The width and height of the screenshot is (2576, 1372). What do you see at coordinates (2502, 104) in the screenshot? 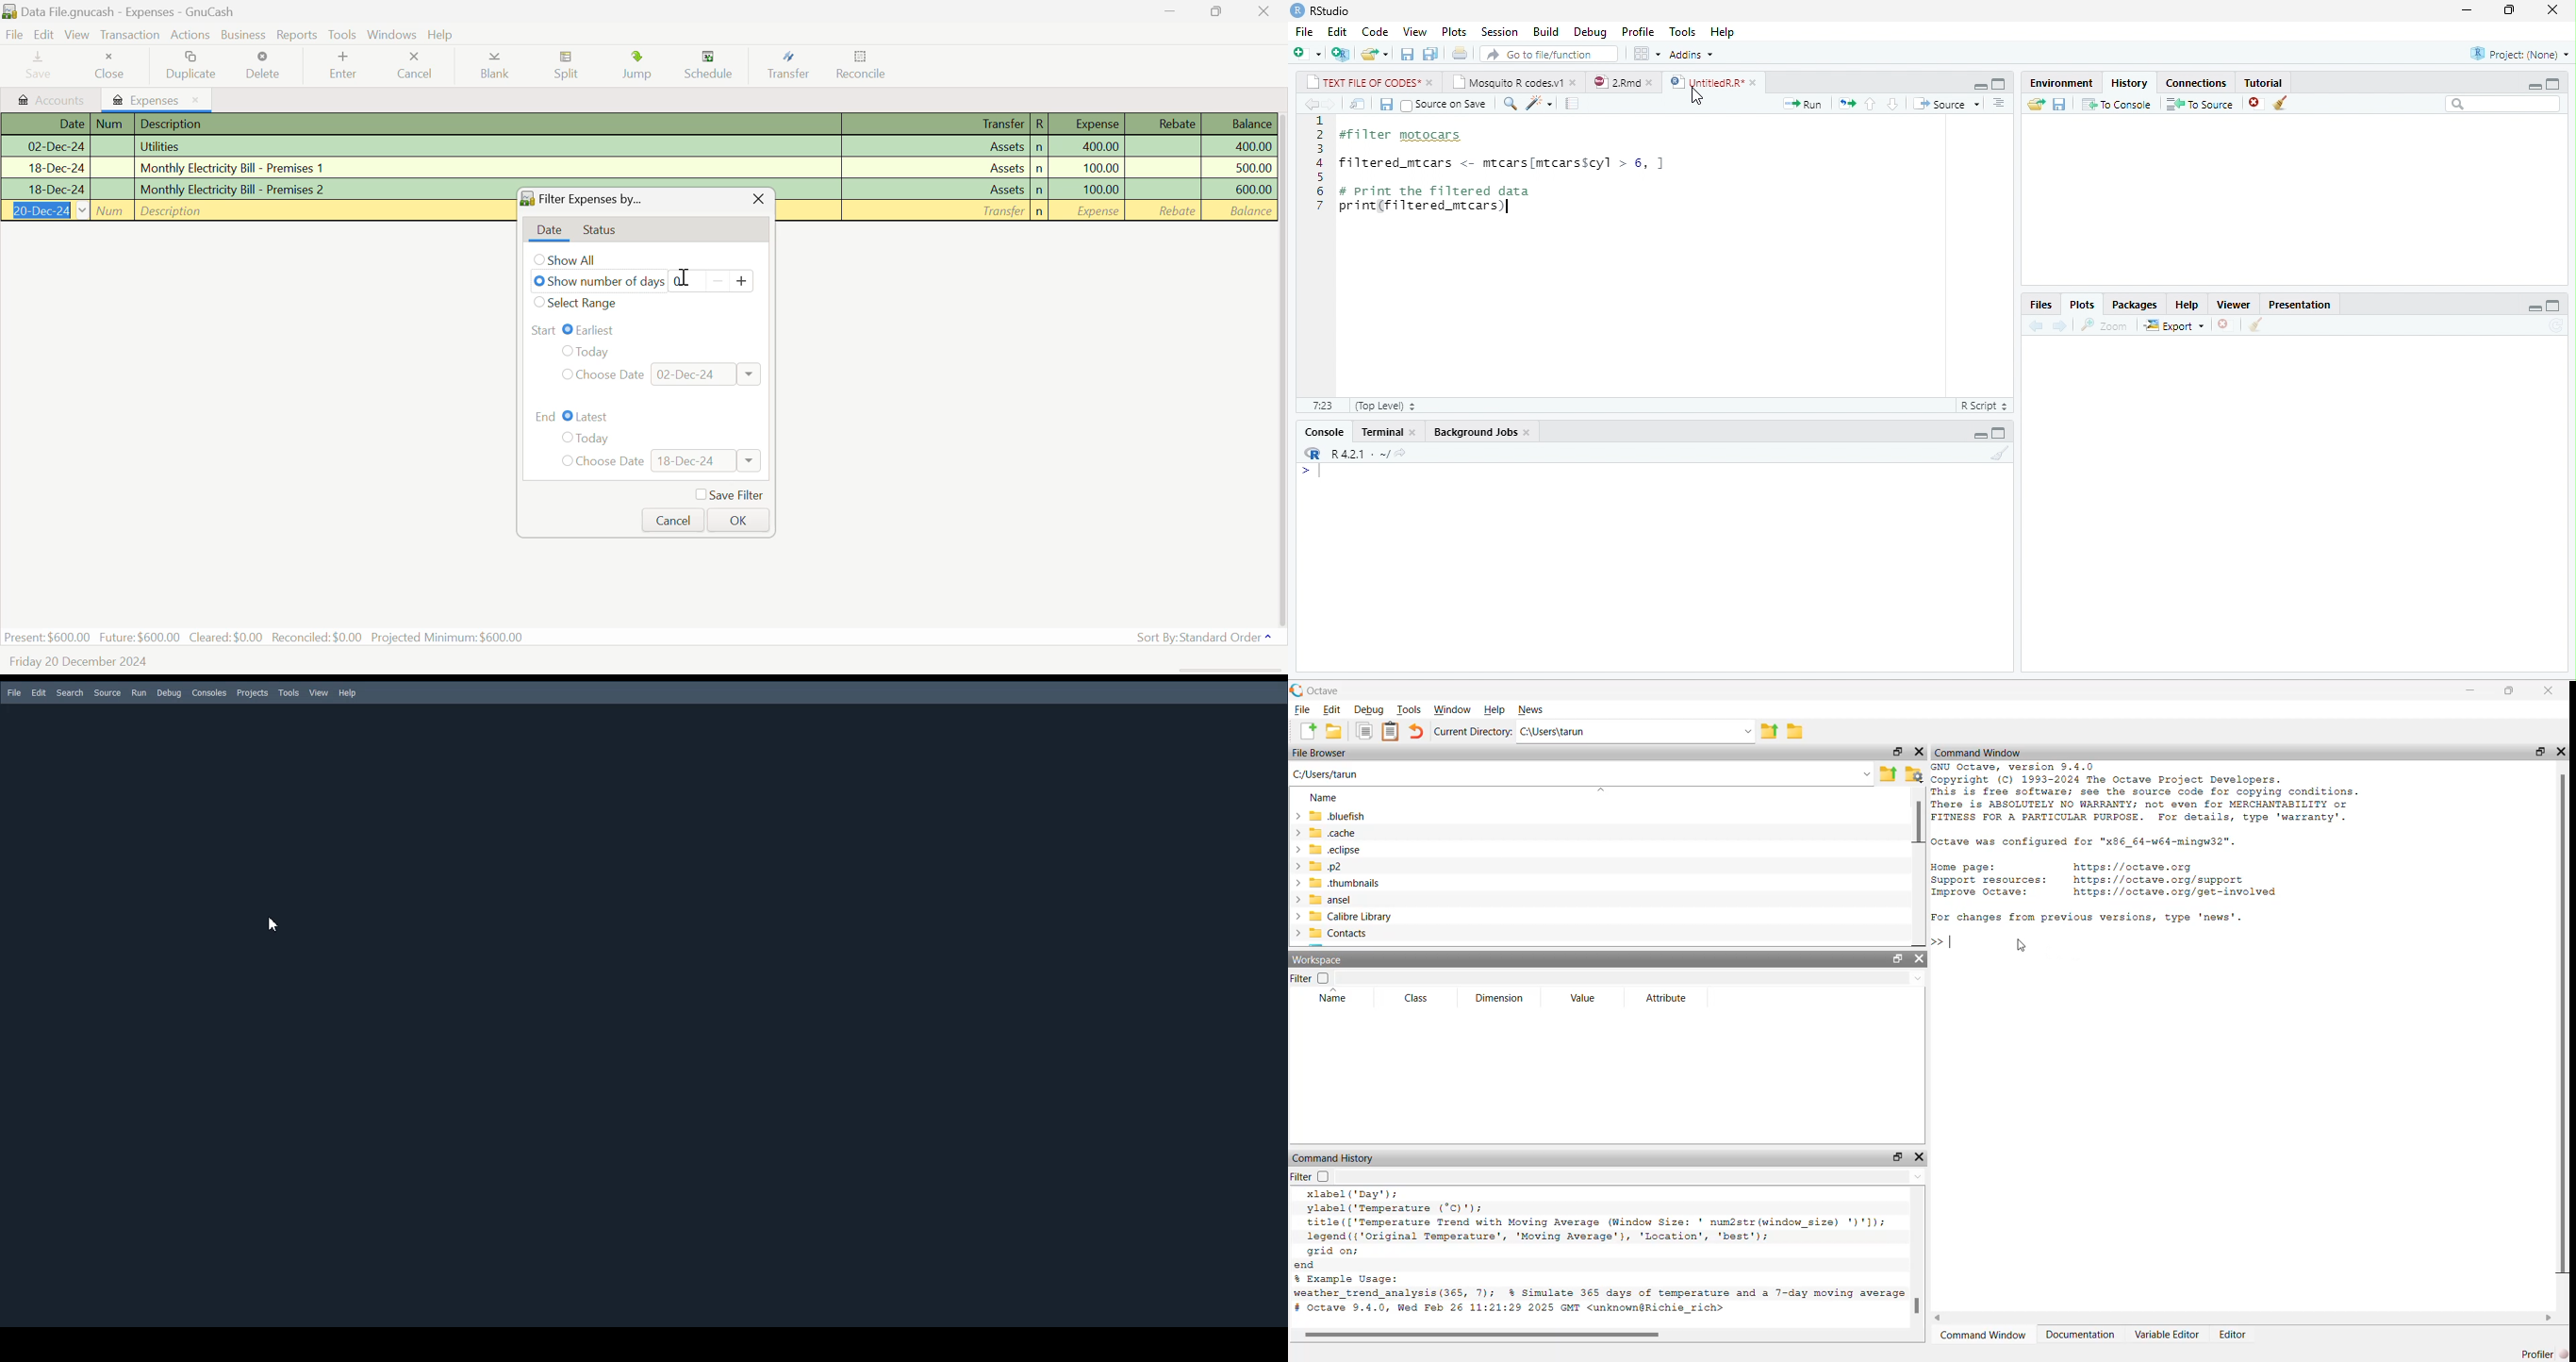
I see `search bar` at bounding box center [2502, 104].